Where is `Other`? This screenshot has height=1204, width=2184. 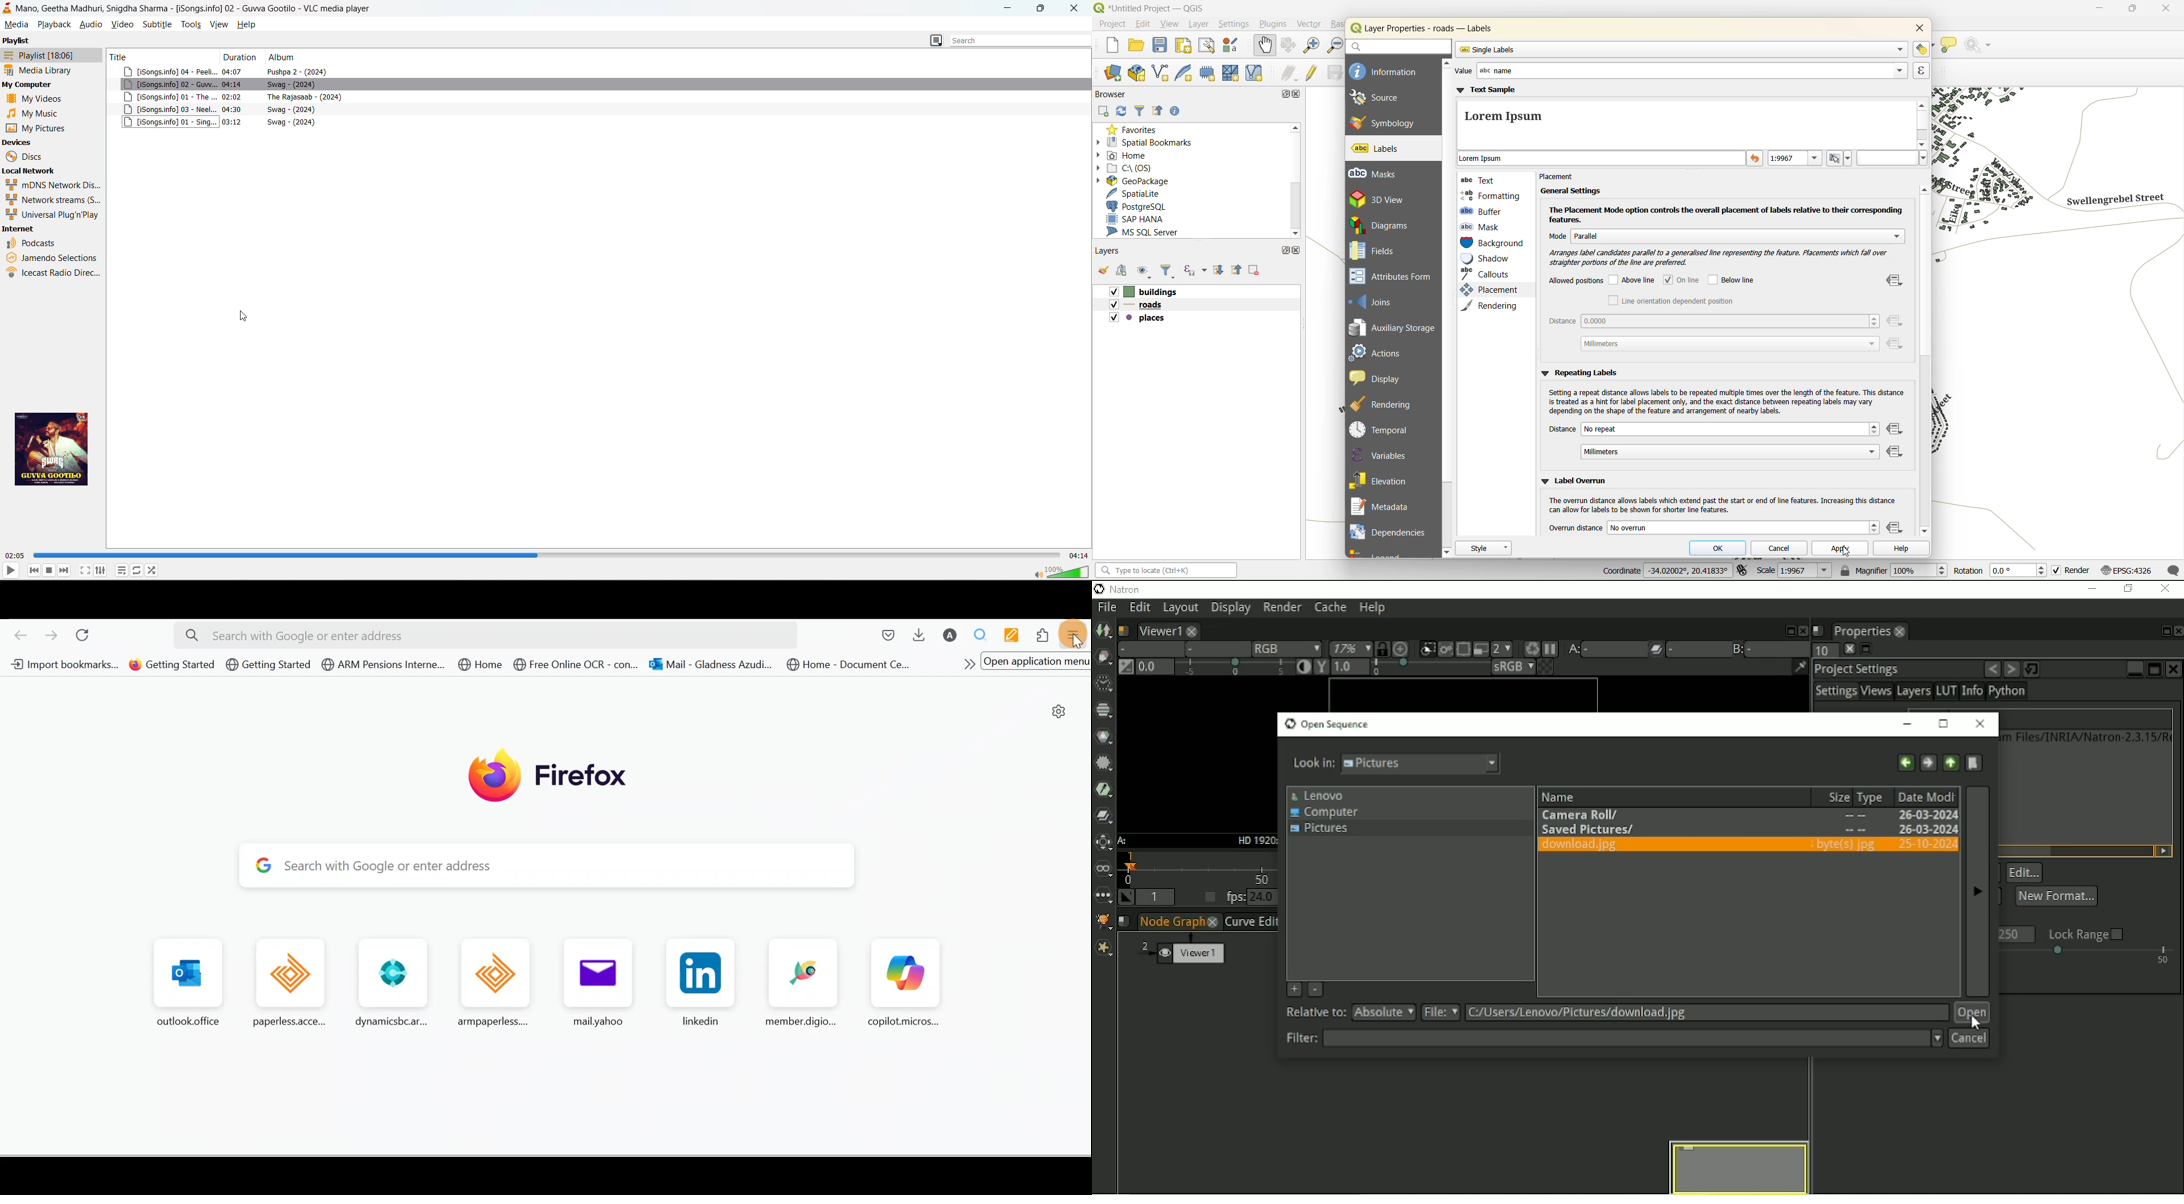 Other is located at coordinates (1103, 895).